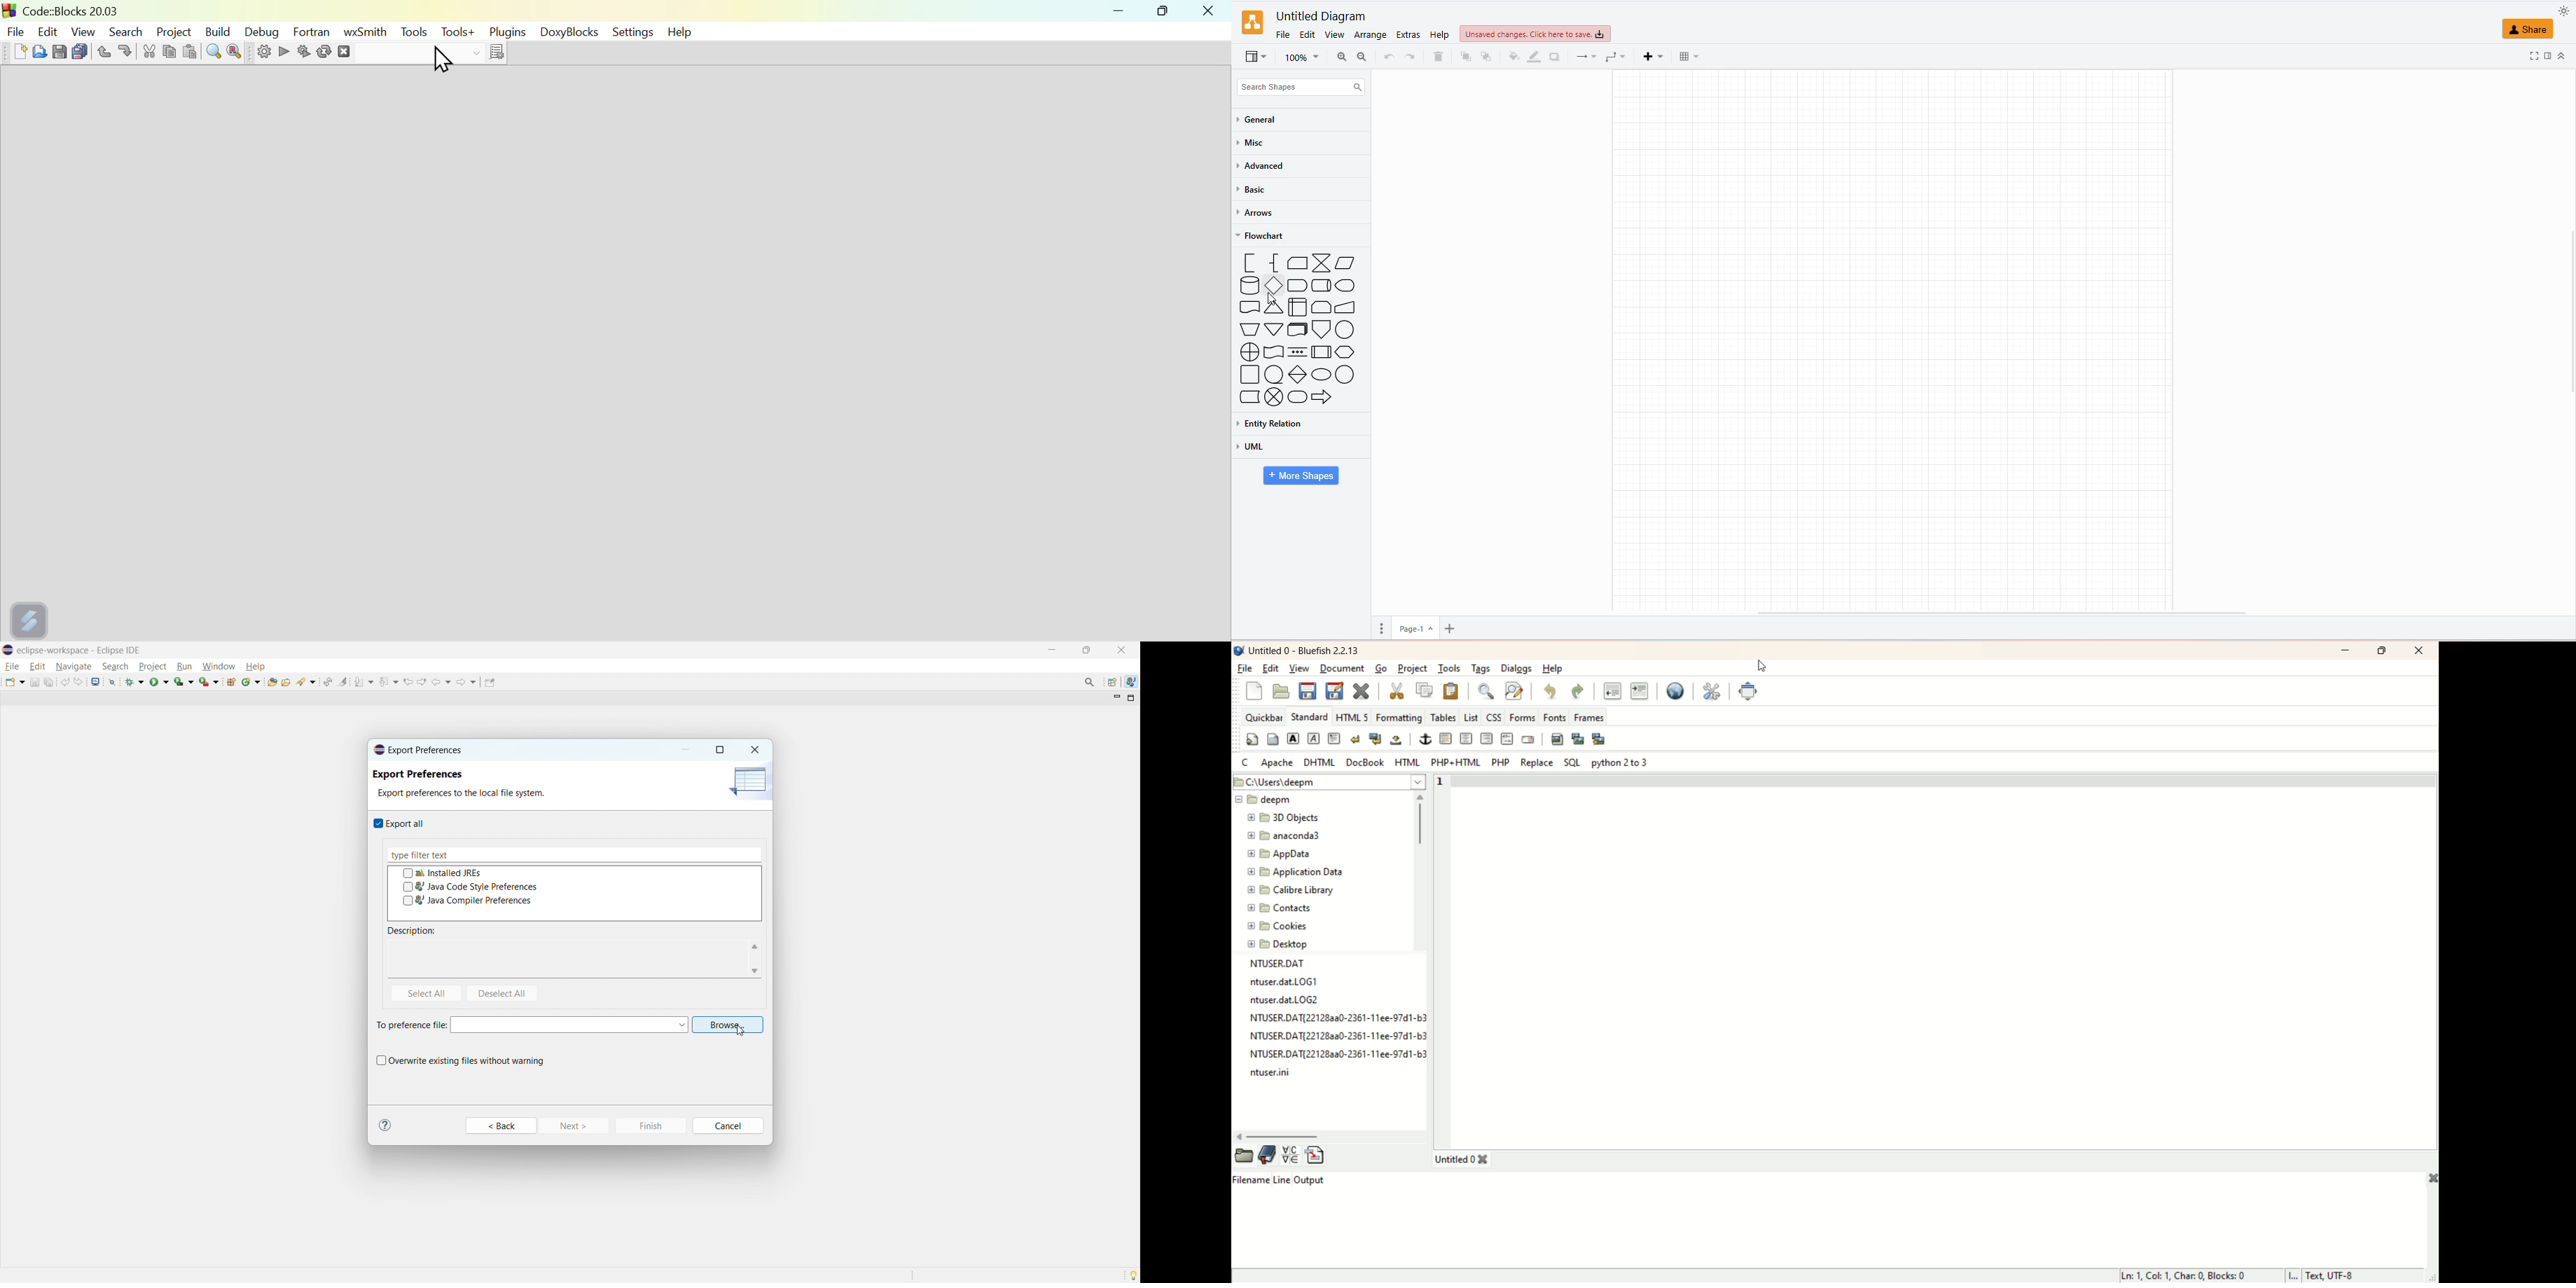 The width and height of the screenshot is (2576, 1288). What do you see at coordinates (209, 681) in the screenshot?
I see `run last tool` at bounding box center [209, 681].